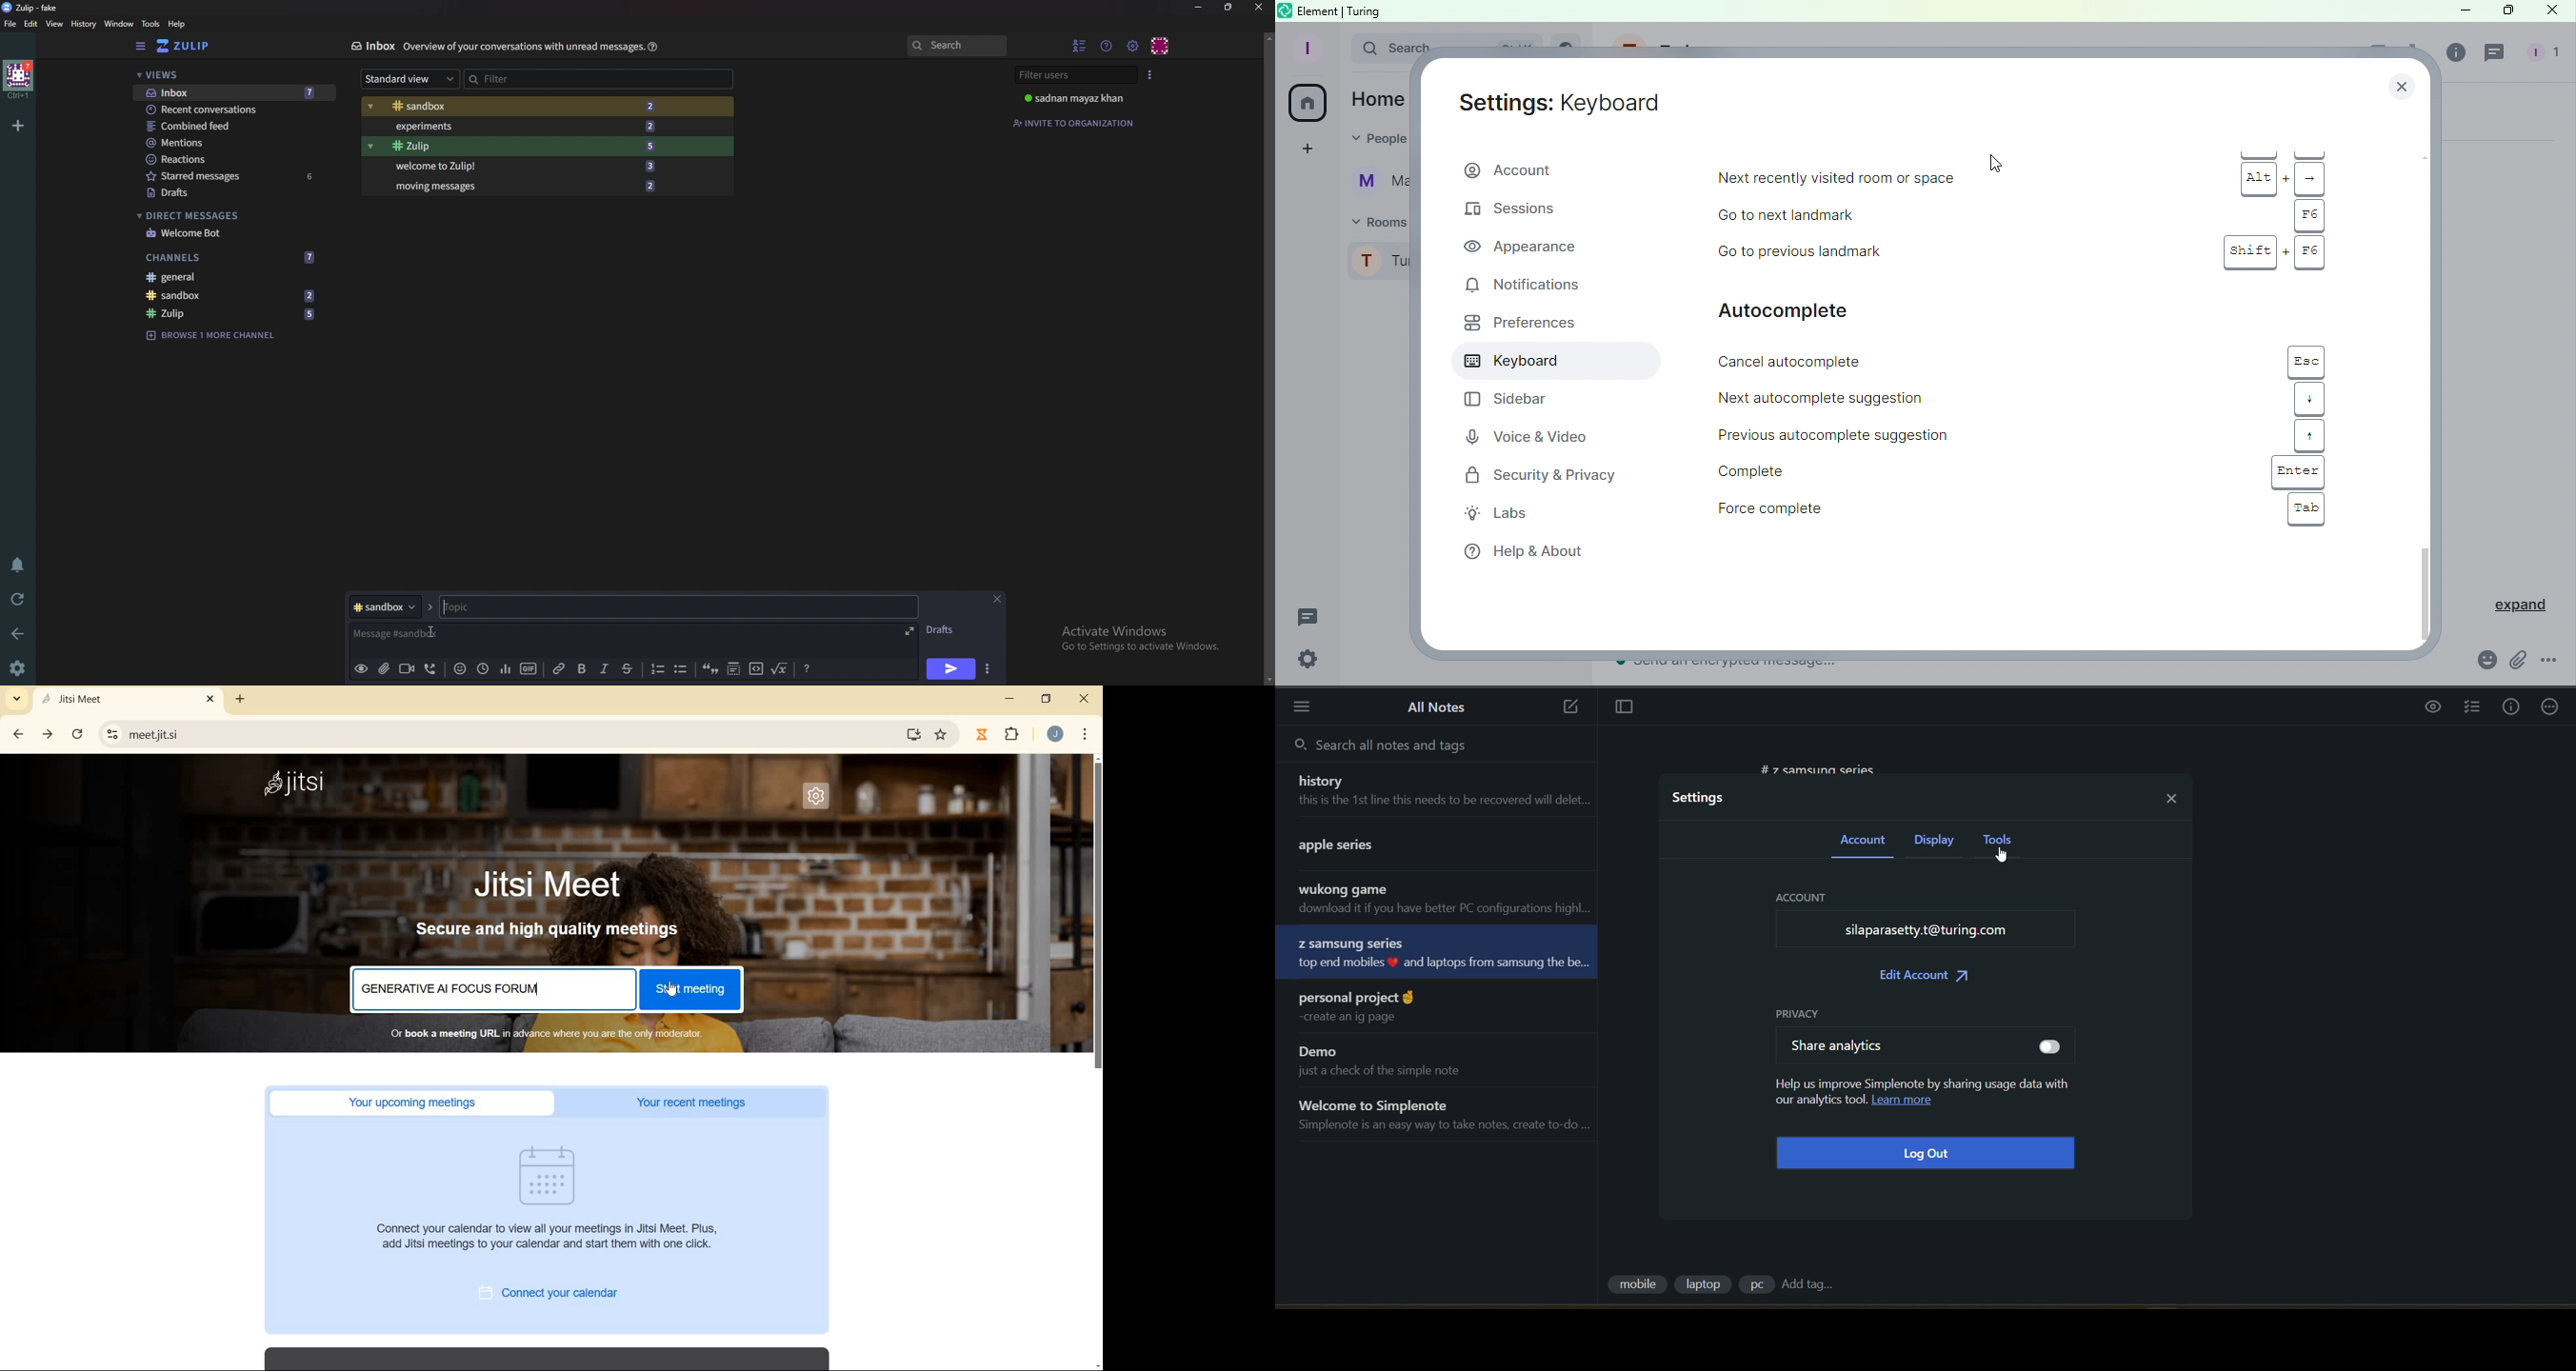 The image size is (2576, 1372). I want to click on Shift + F6, so click(2271, 253).